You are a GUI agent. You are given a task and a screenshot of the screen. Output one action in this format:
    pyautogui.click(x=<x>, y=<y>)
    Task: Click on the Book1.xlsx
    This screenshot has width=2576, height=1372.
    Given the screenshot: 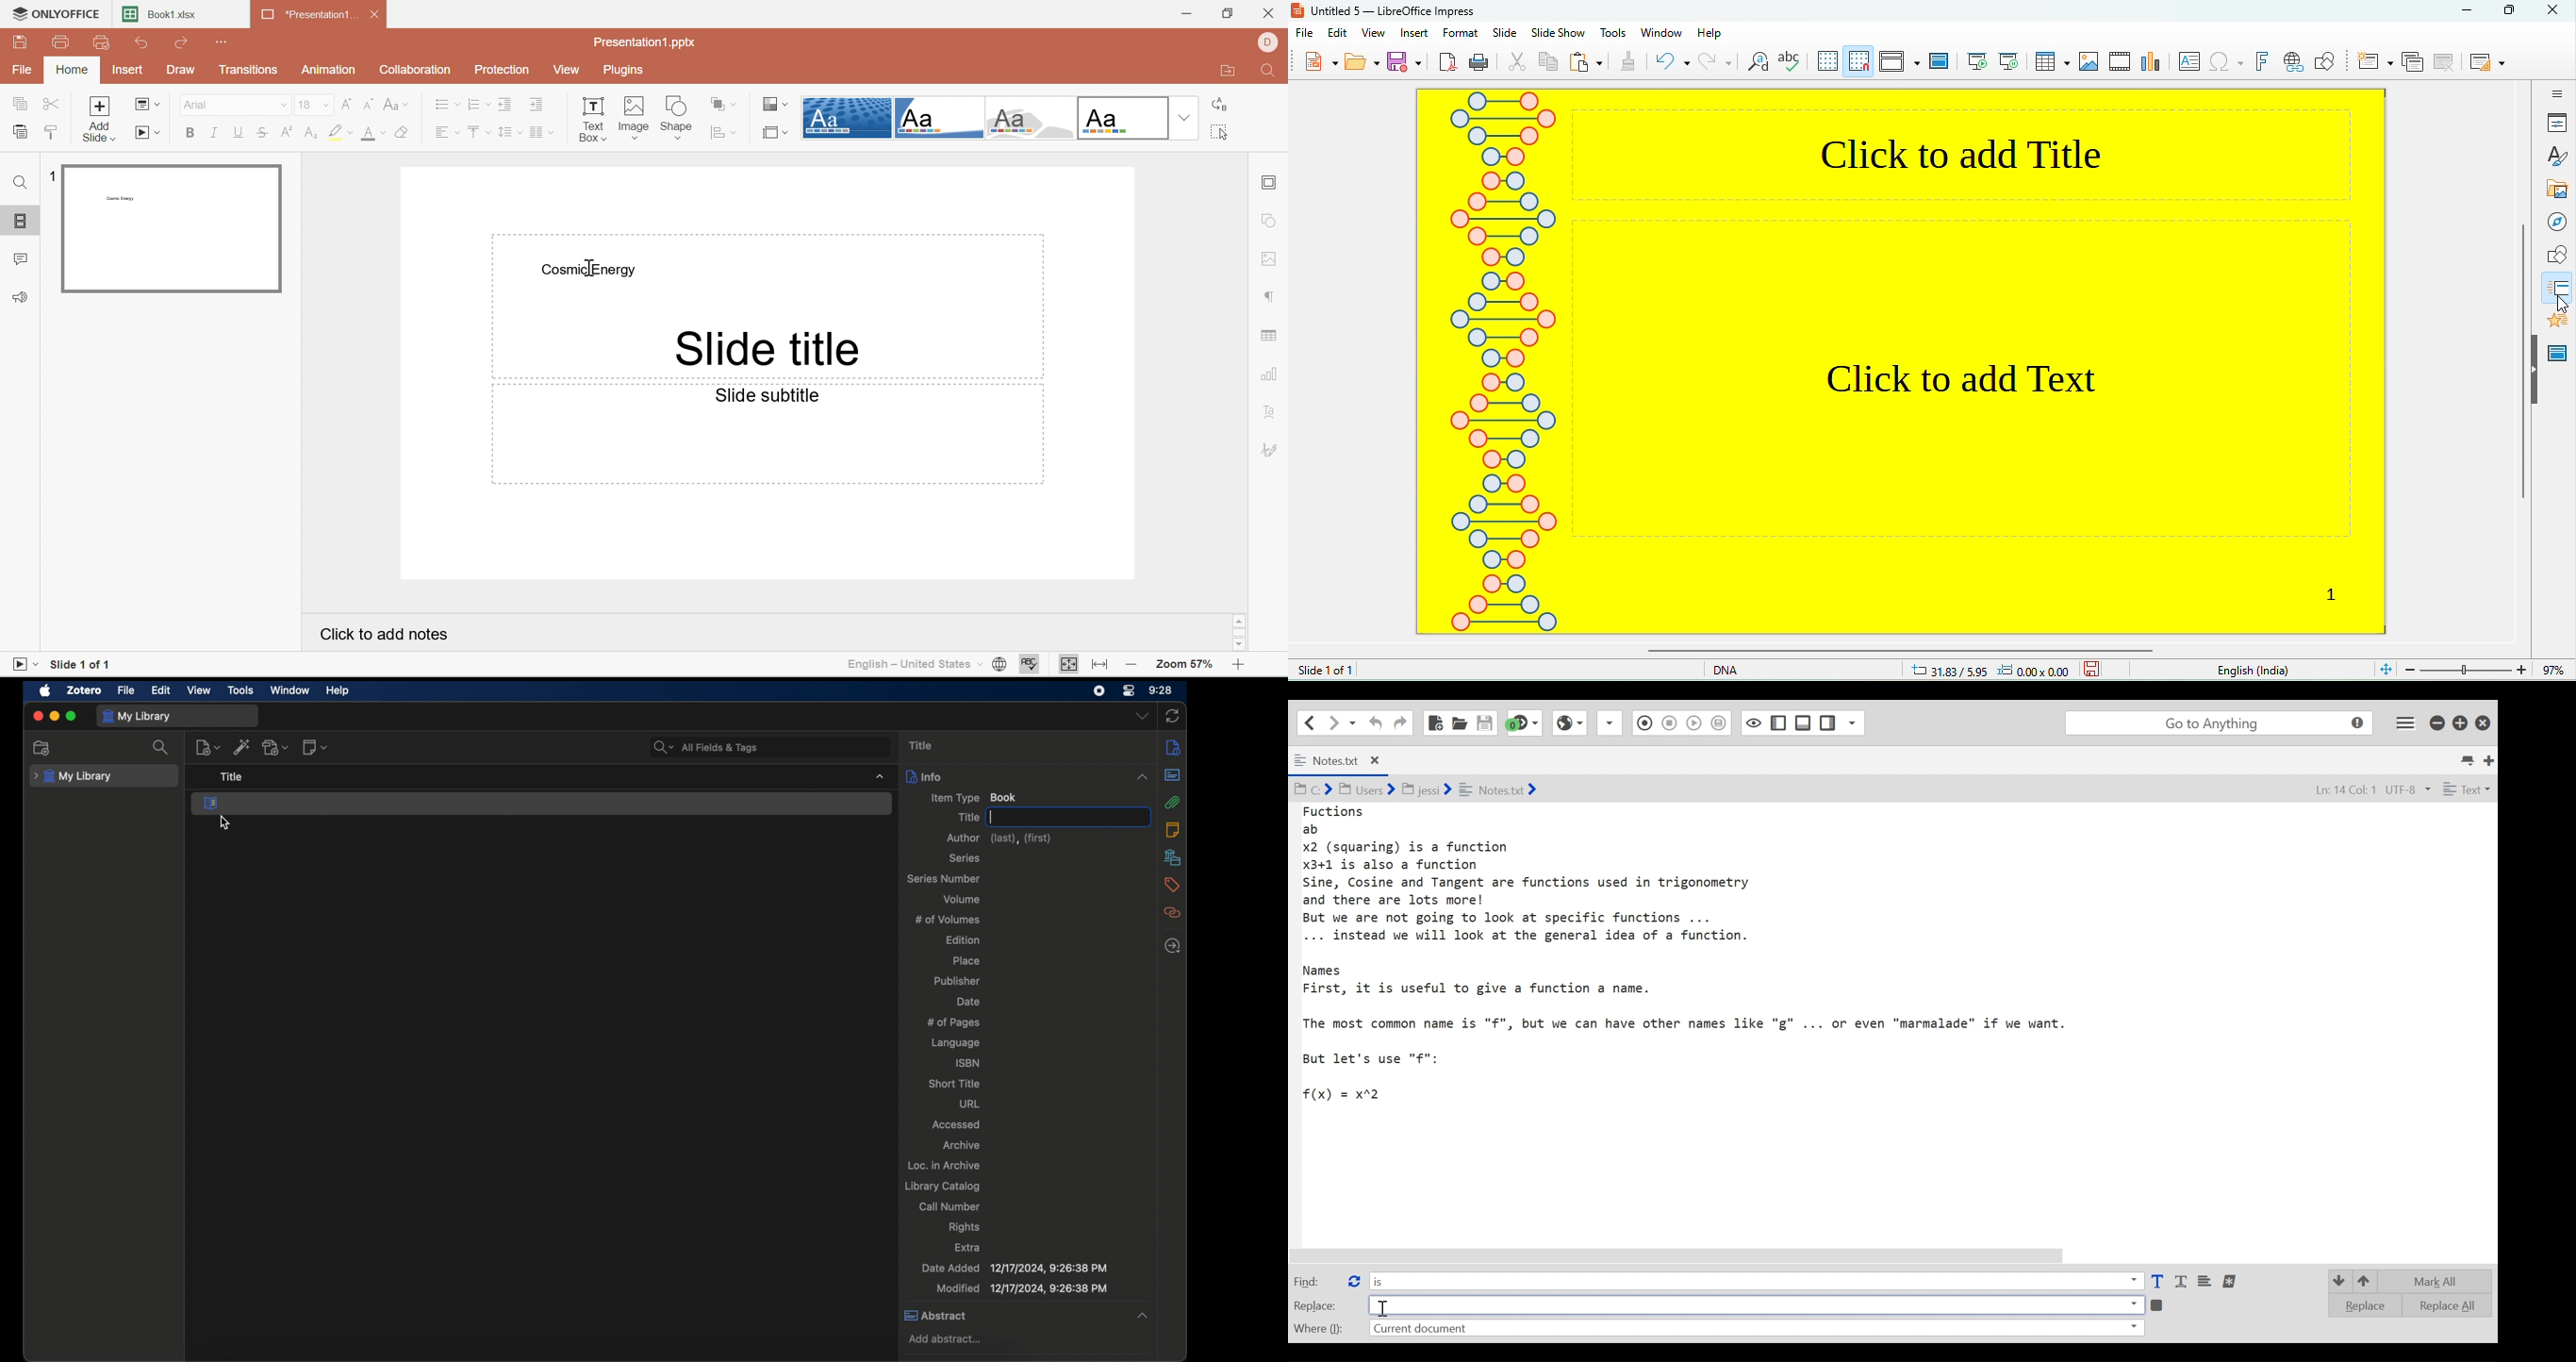 What is the action you would take?
    pyautogui.click(x=167, y=17)
    